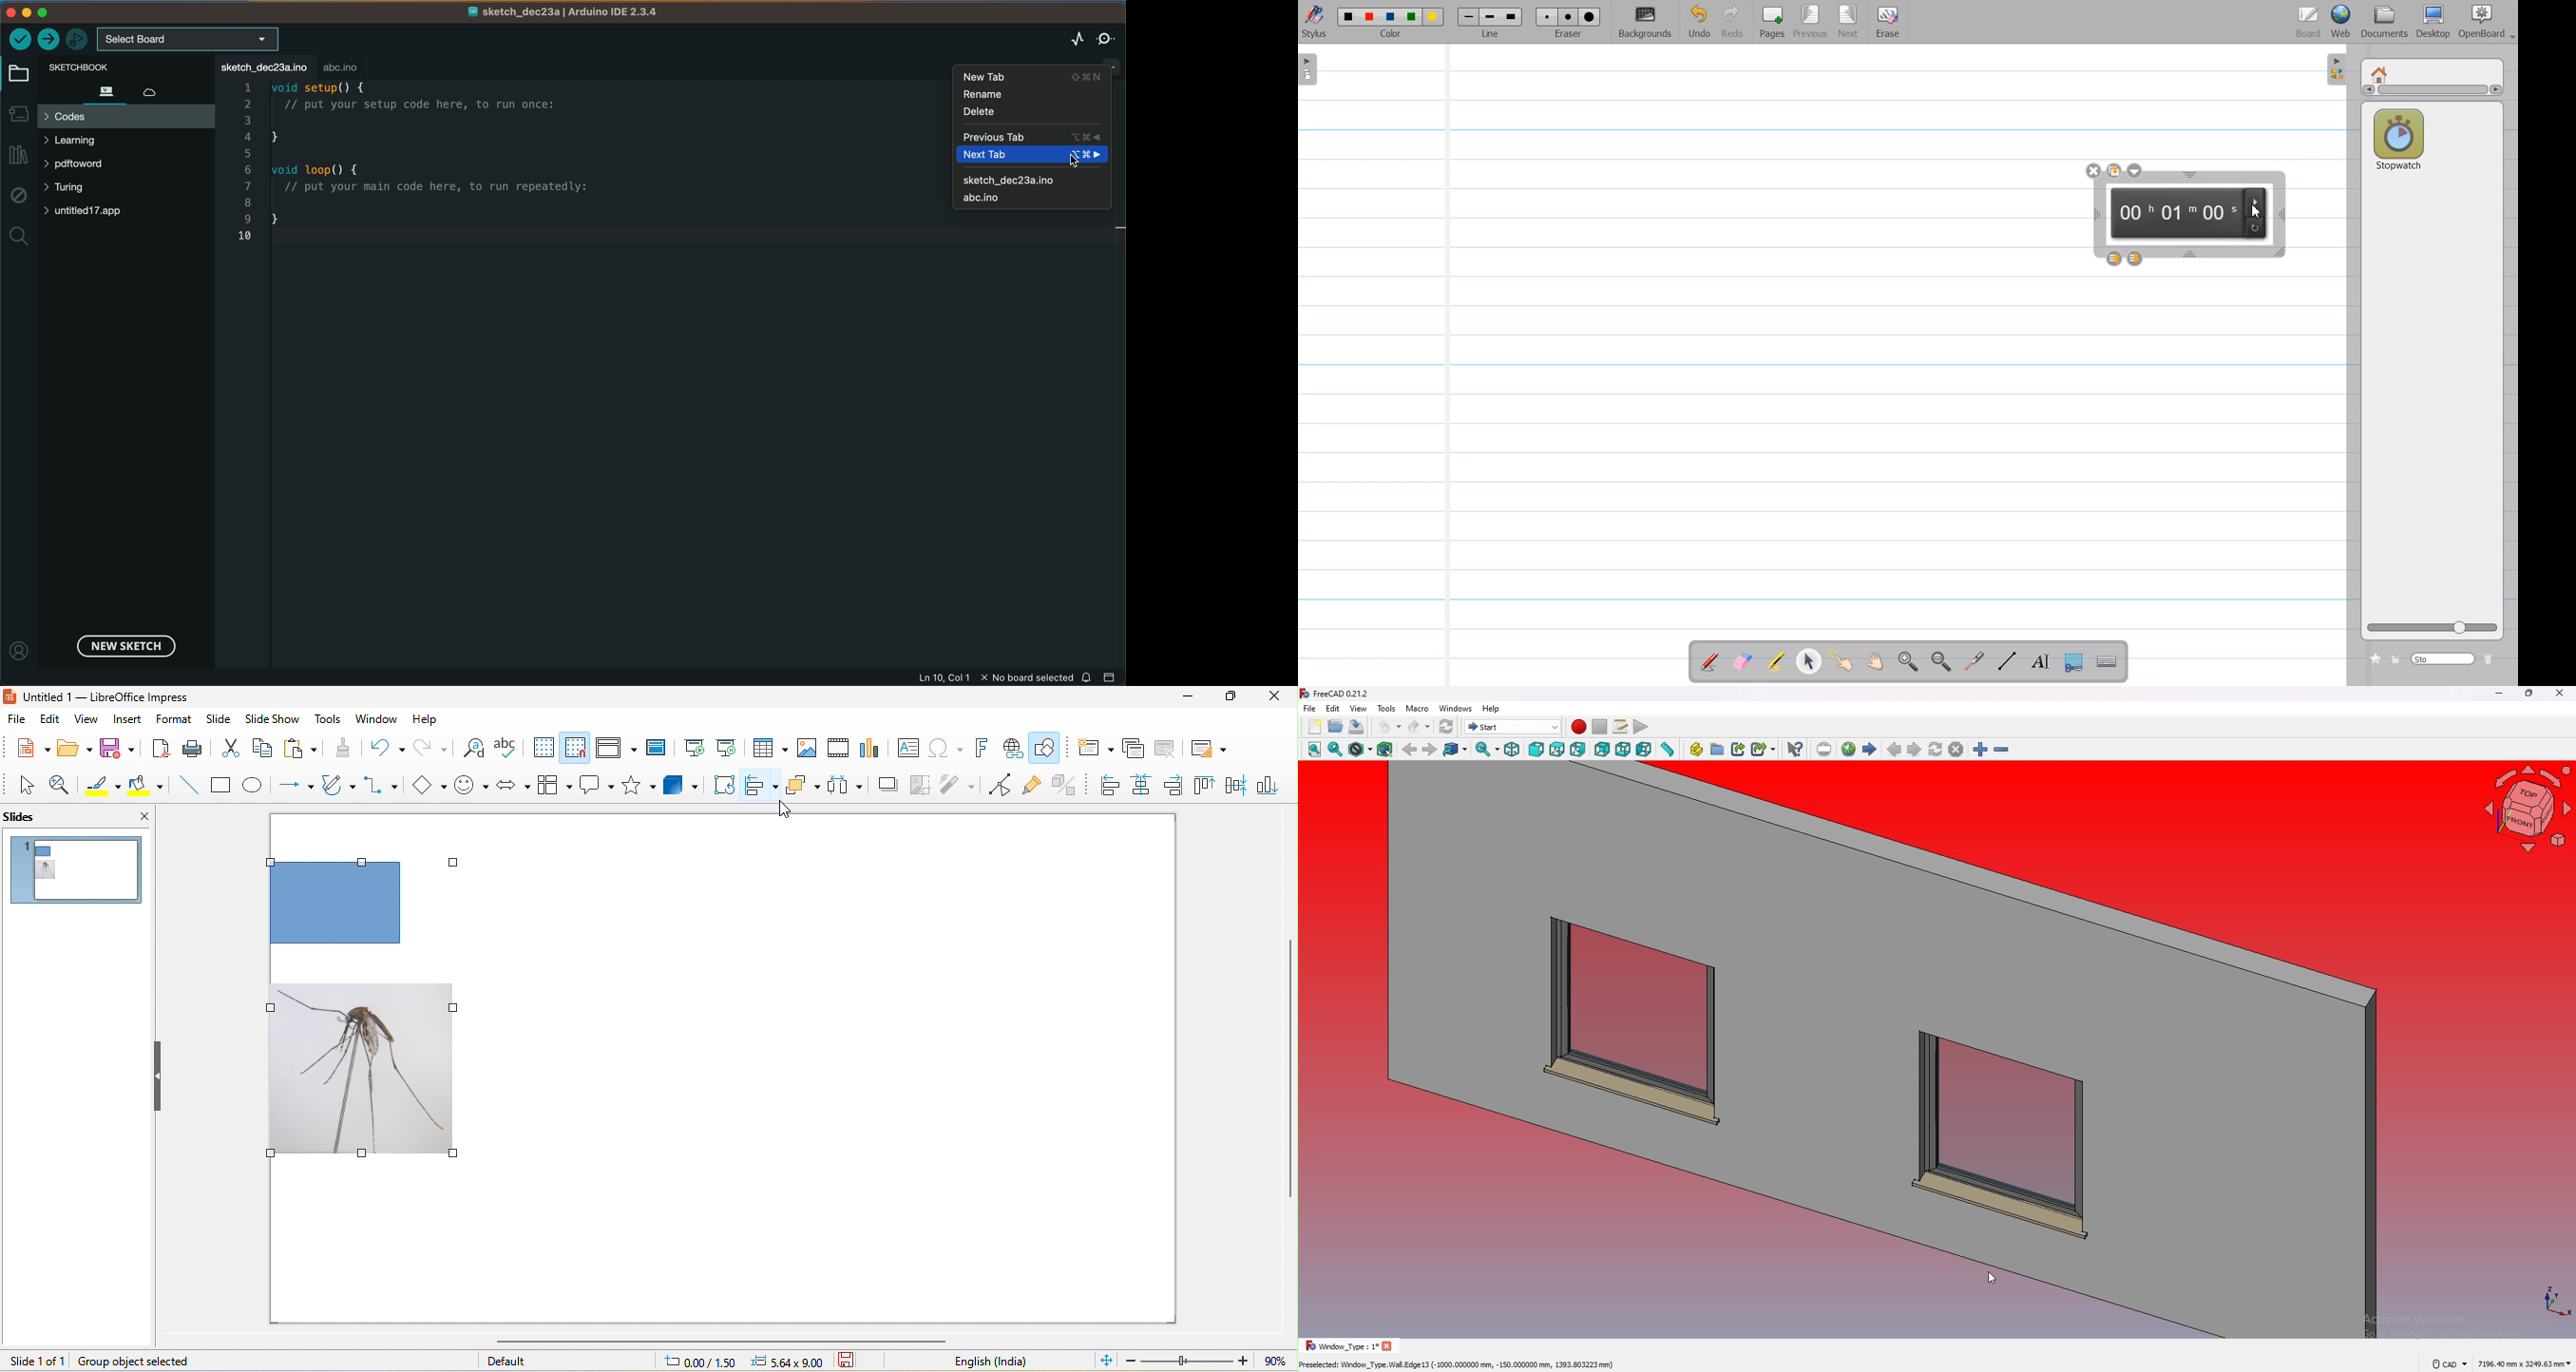  Describe the element at coordinates (161, 1360) in the screenshot. I see `group object selected` at that location.